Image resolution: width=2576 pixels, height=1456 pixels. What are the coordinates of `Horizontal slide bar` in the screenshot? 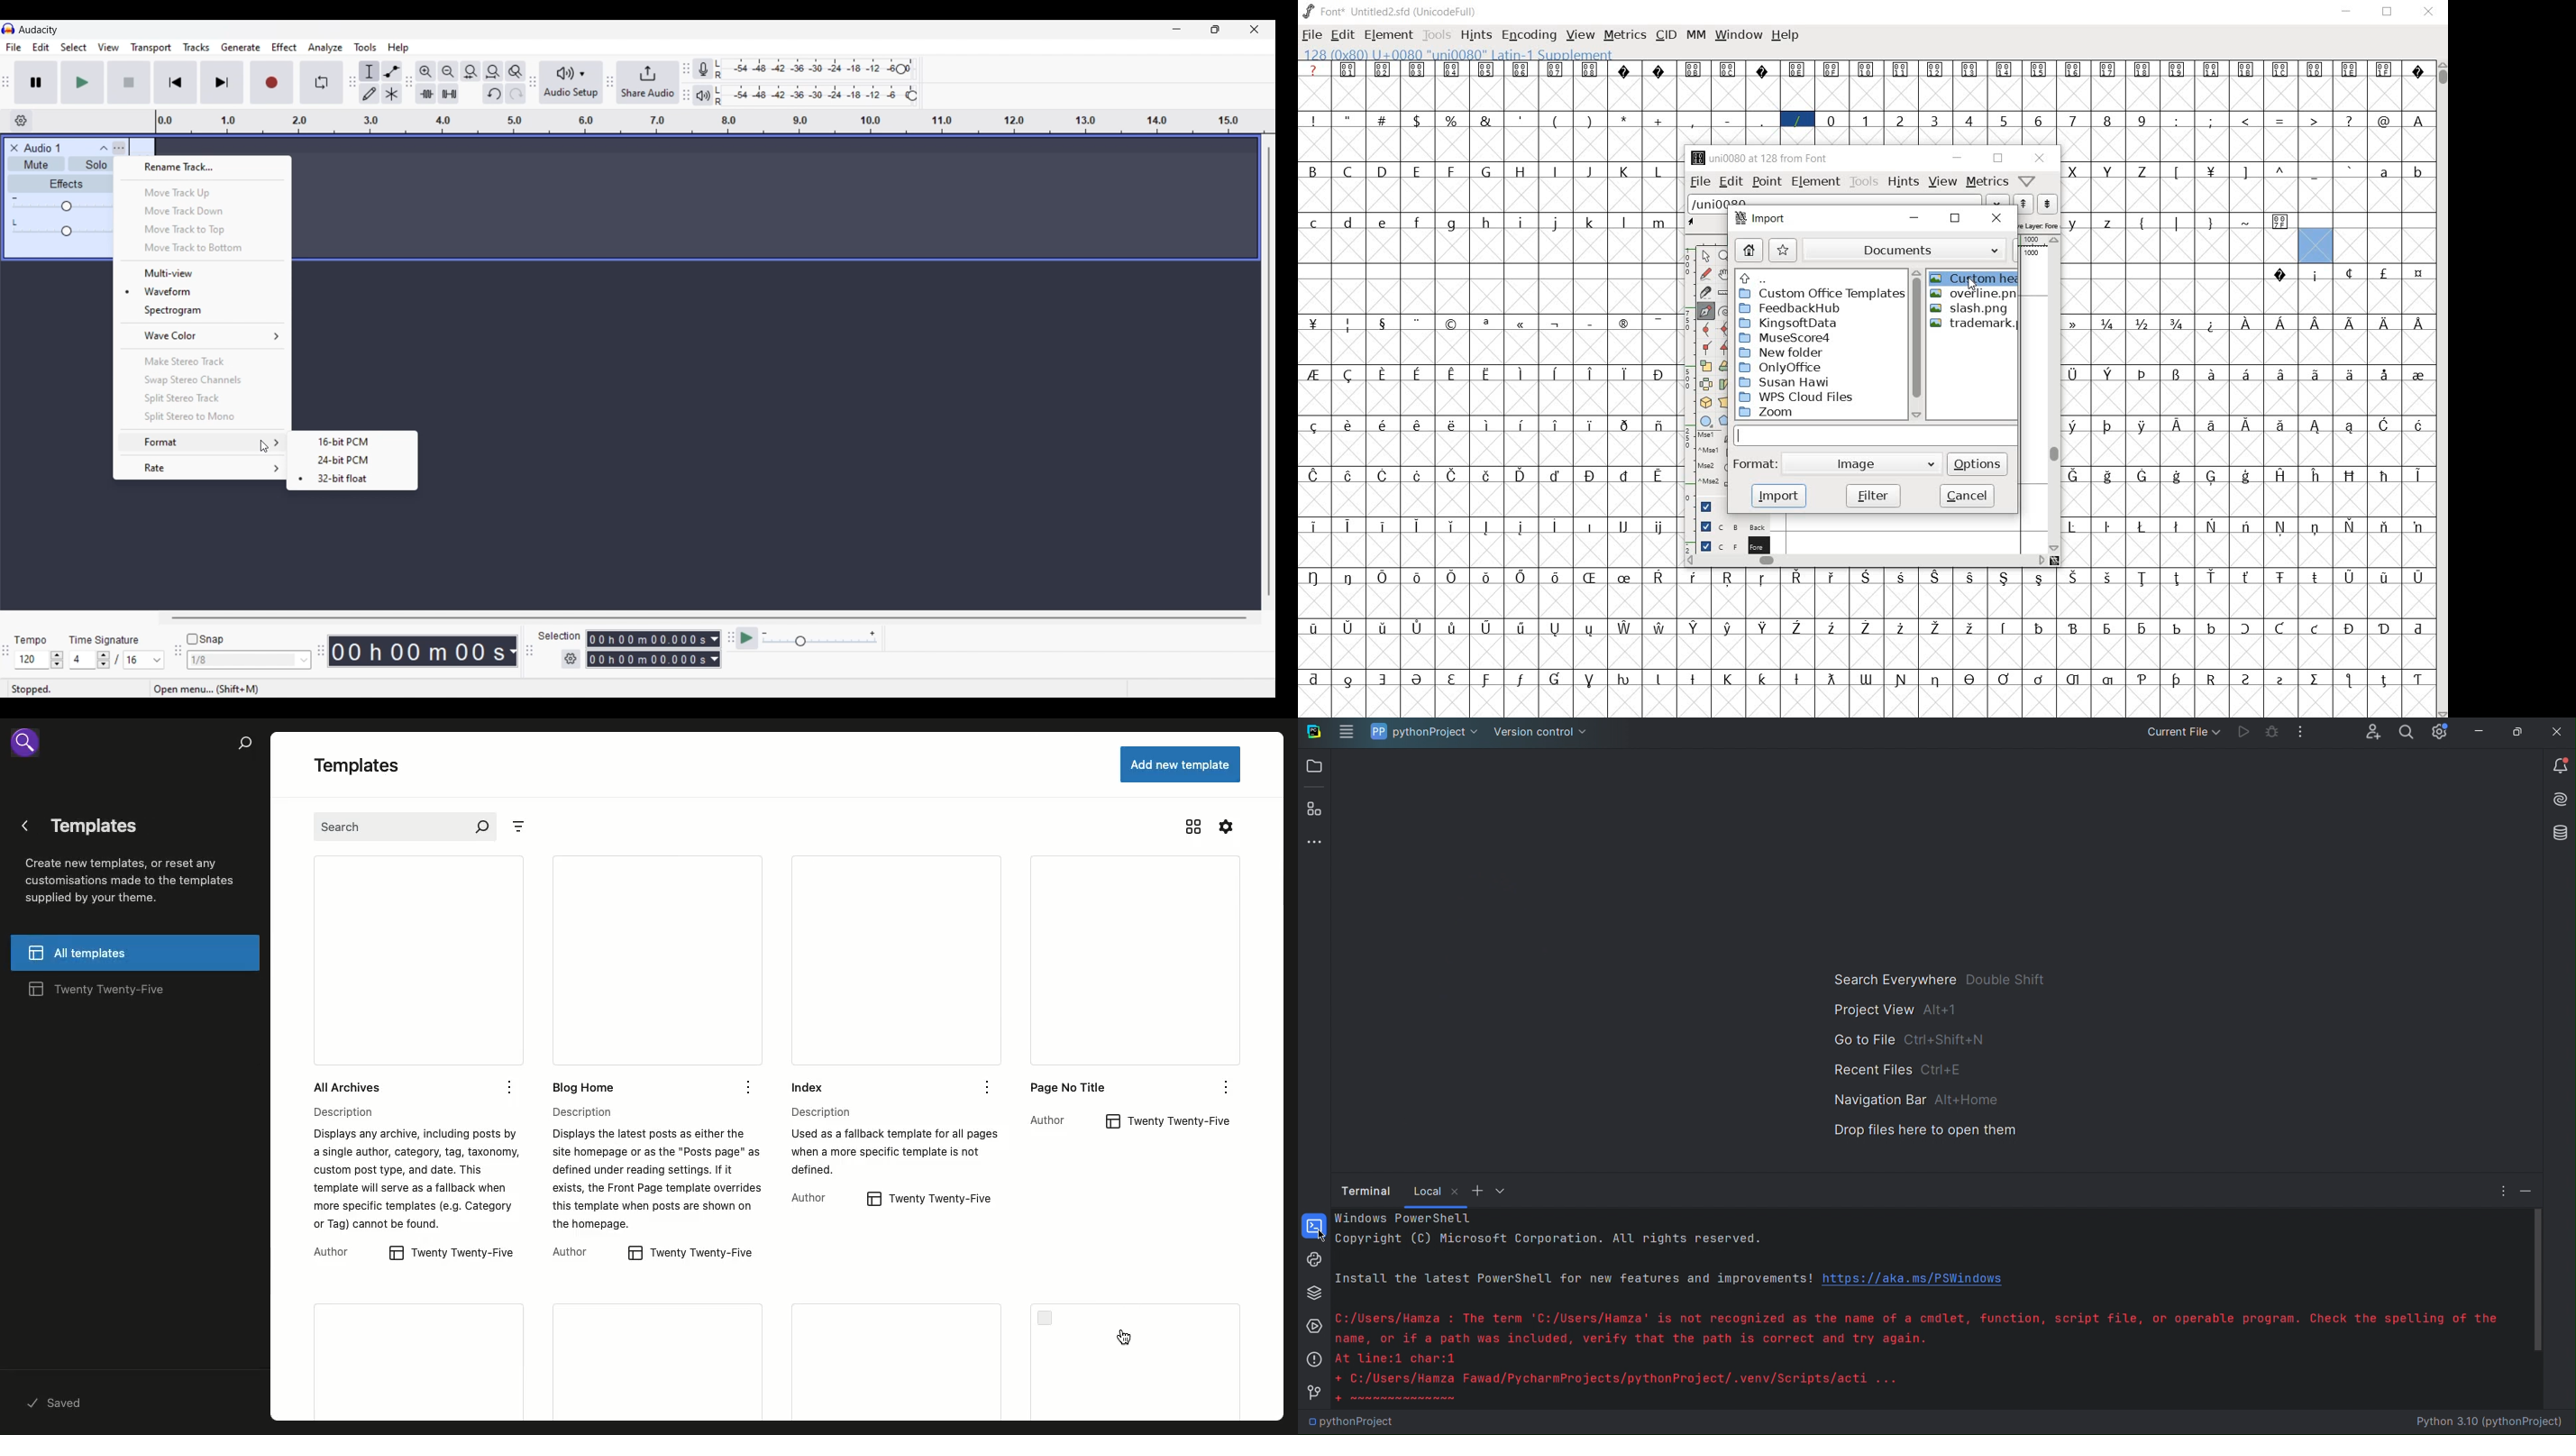 It's located at (709, 618).